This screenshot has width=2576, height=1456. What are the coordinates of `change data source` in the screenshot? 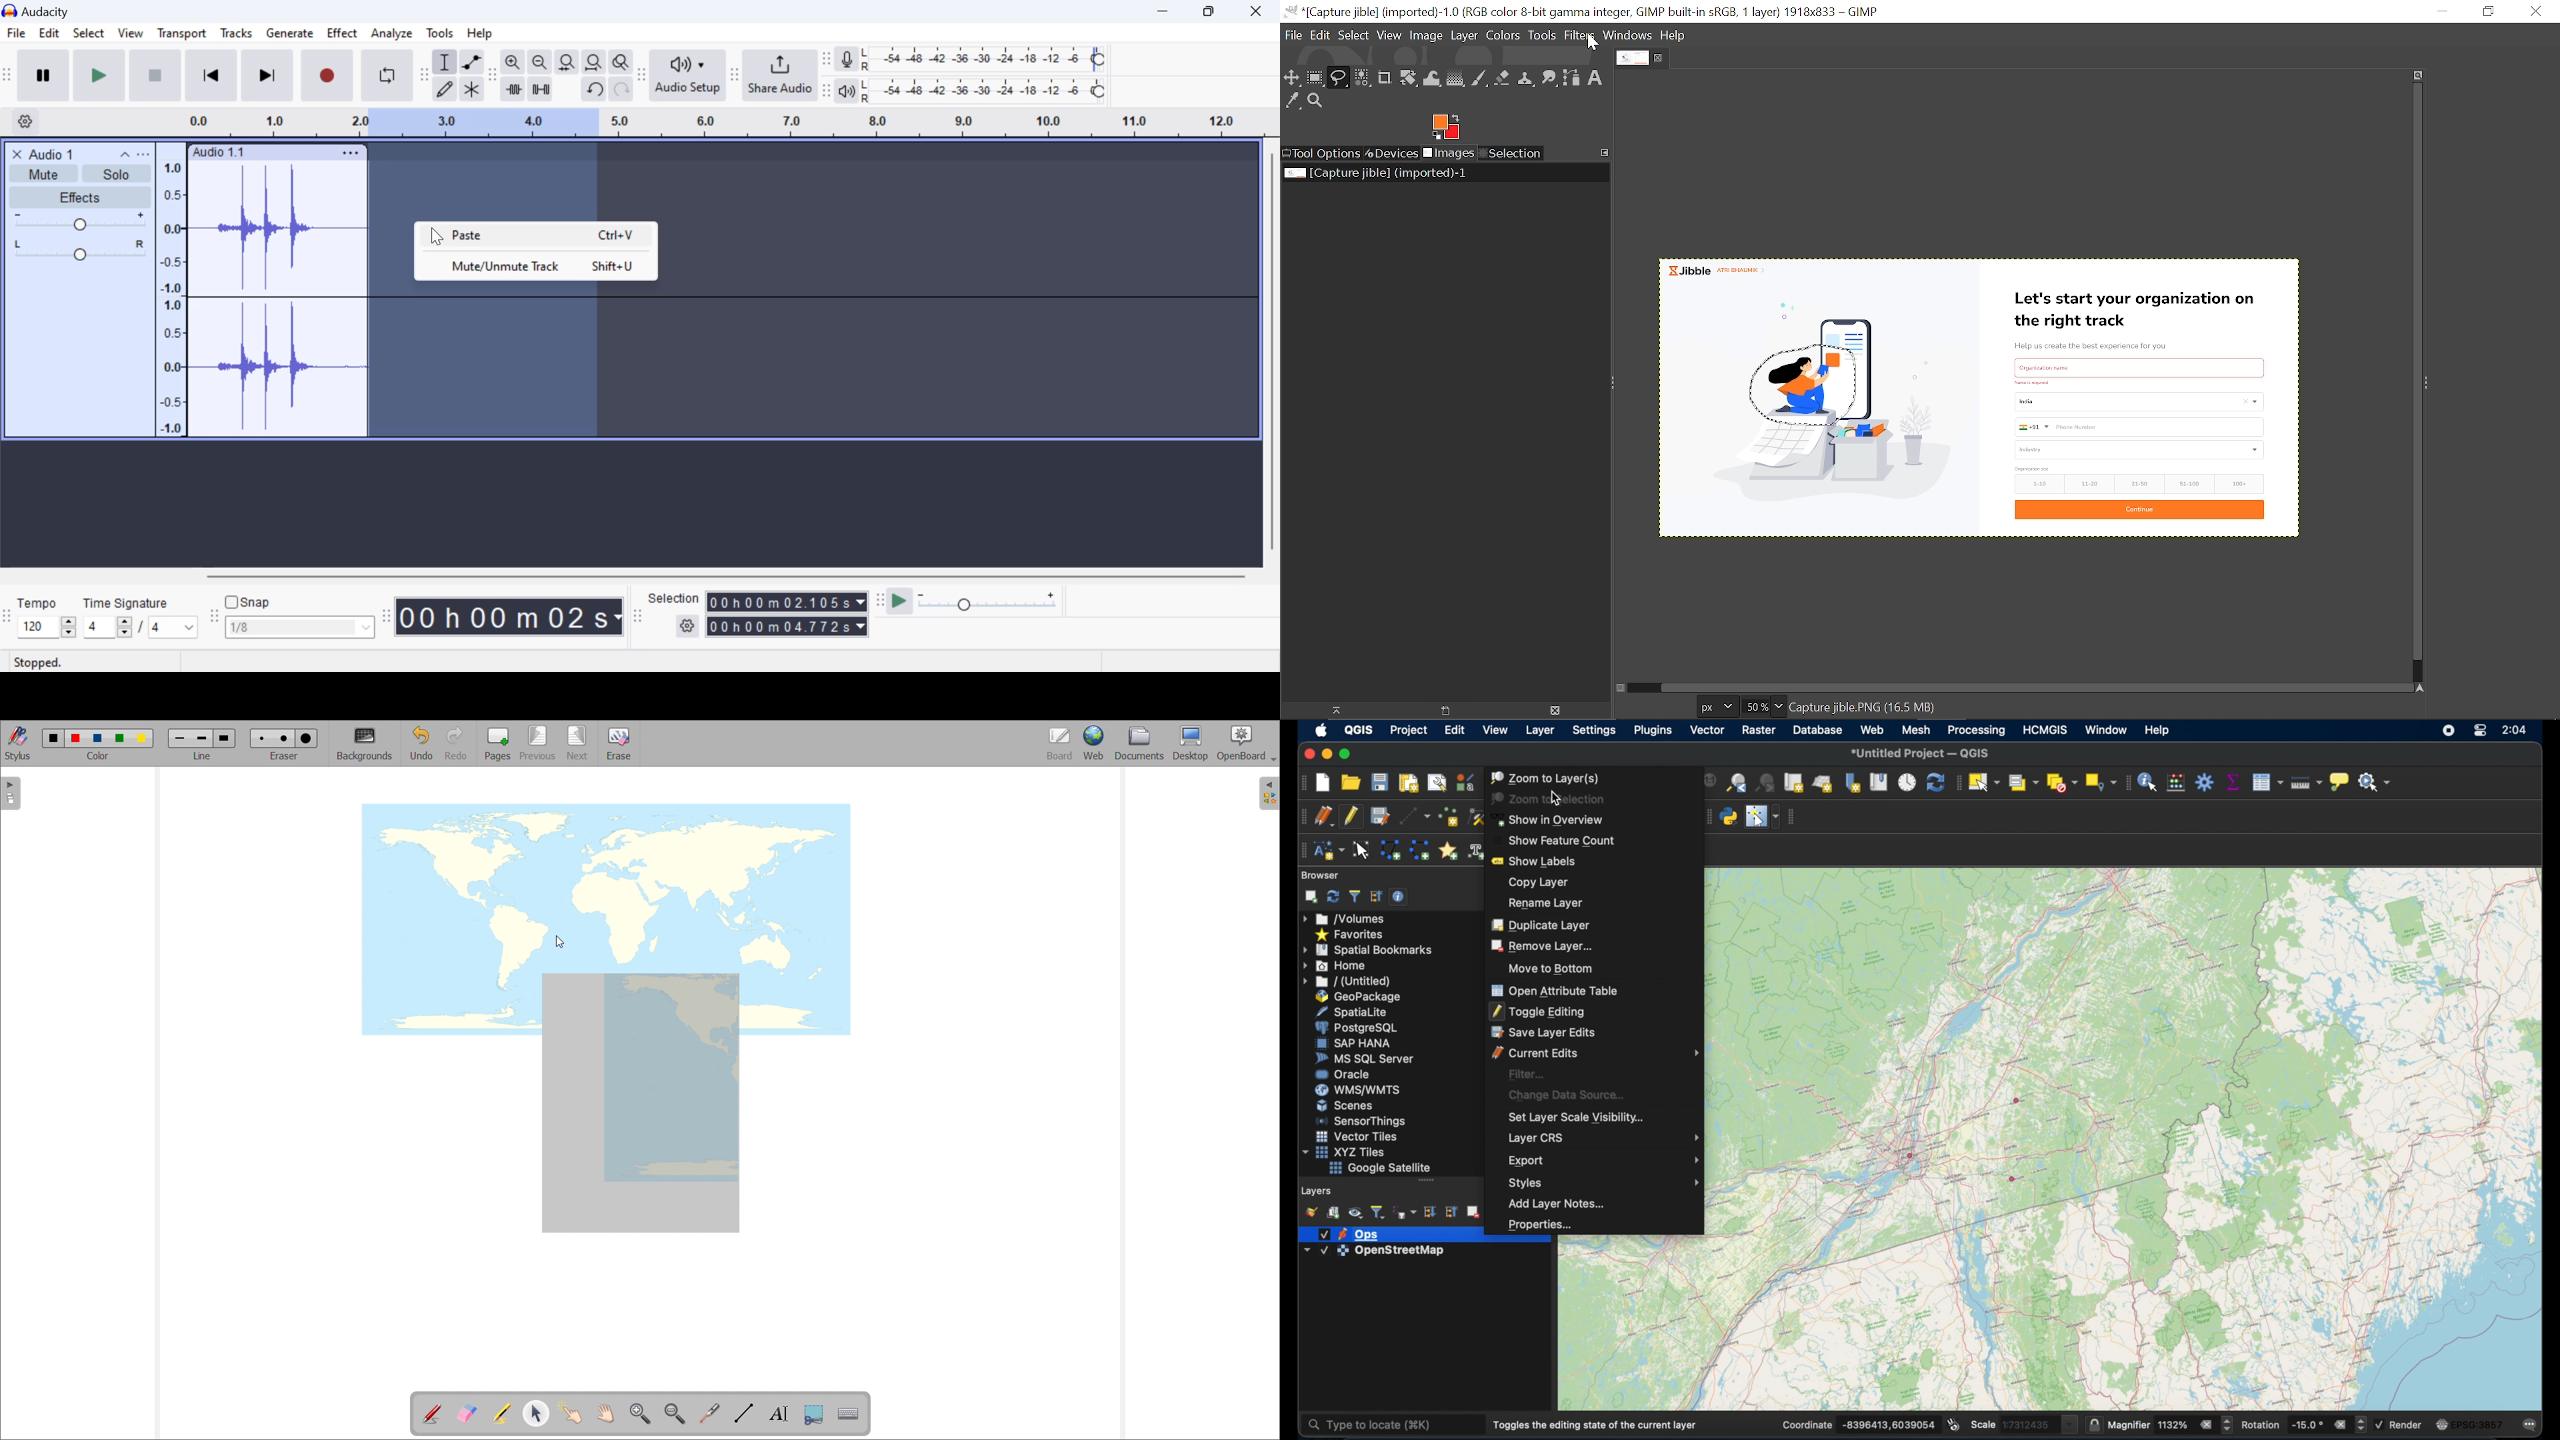 It's located at (1569, 1093).